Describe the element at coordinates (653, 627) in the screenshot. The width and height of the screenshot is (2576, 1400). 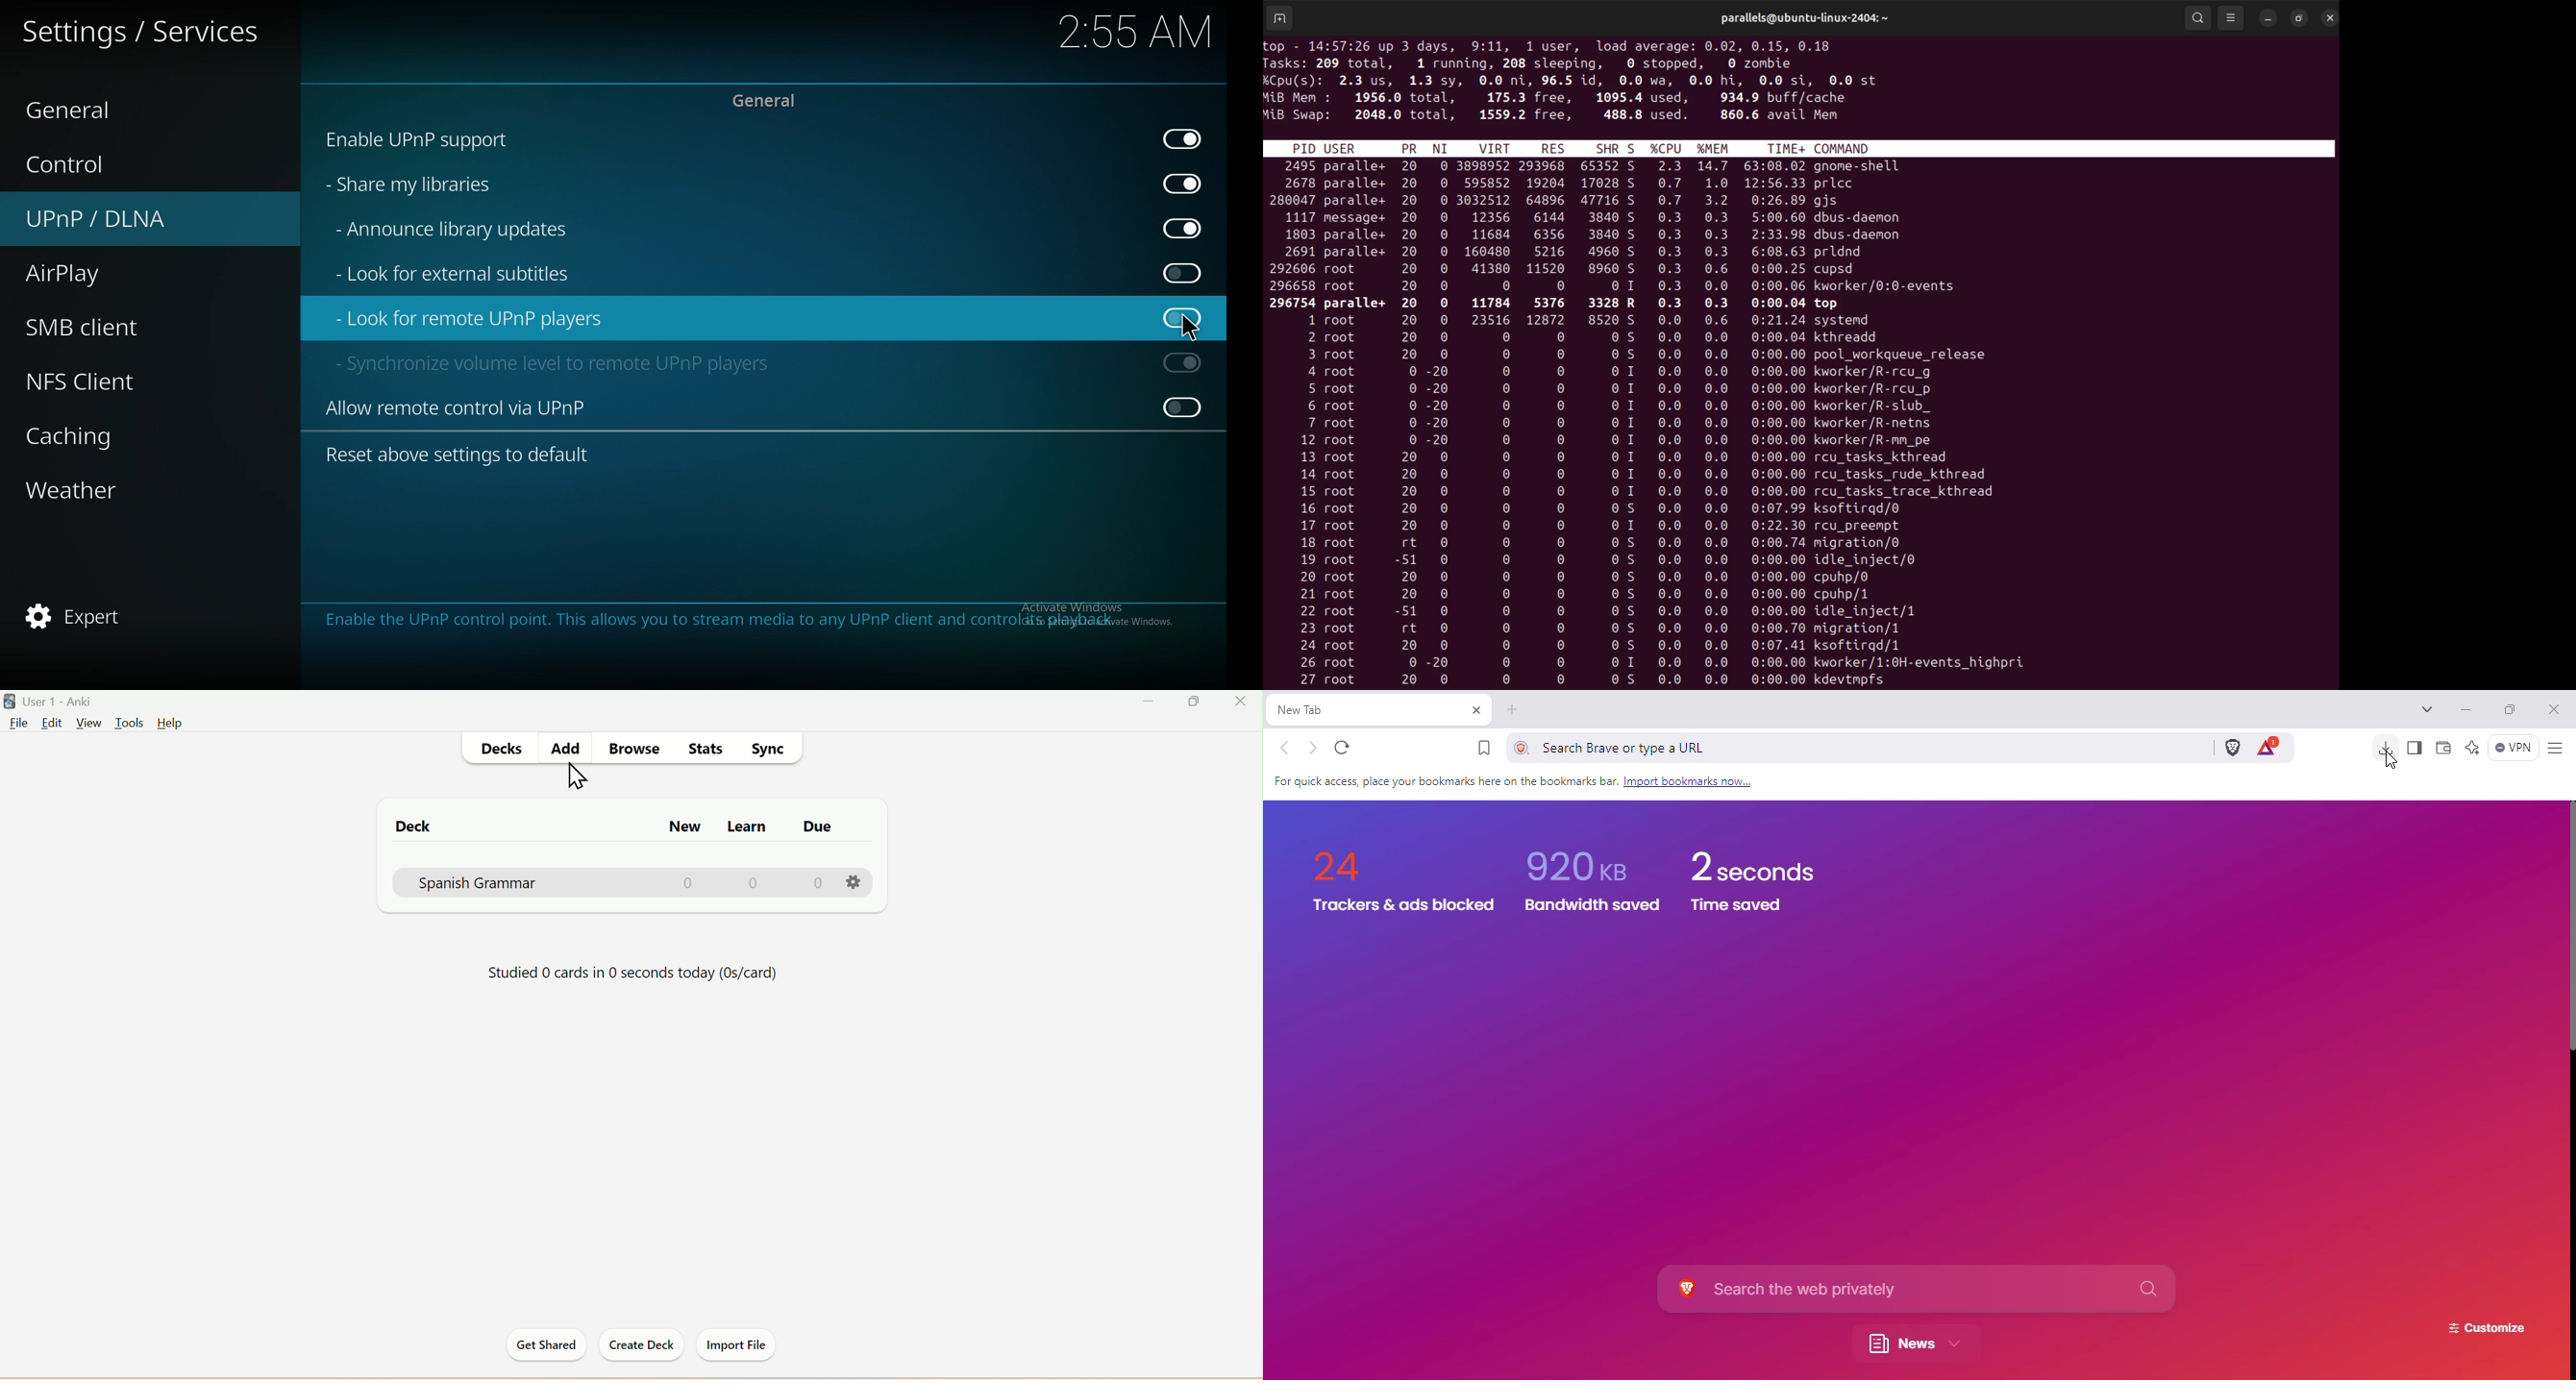
I see `Enable the UPnP control point. This allows you to stream media to any UPnP client and control` at that location.